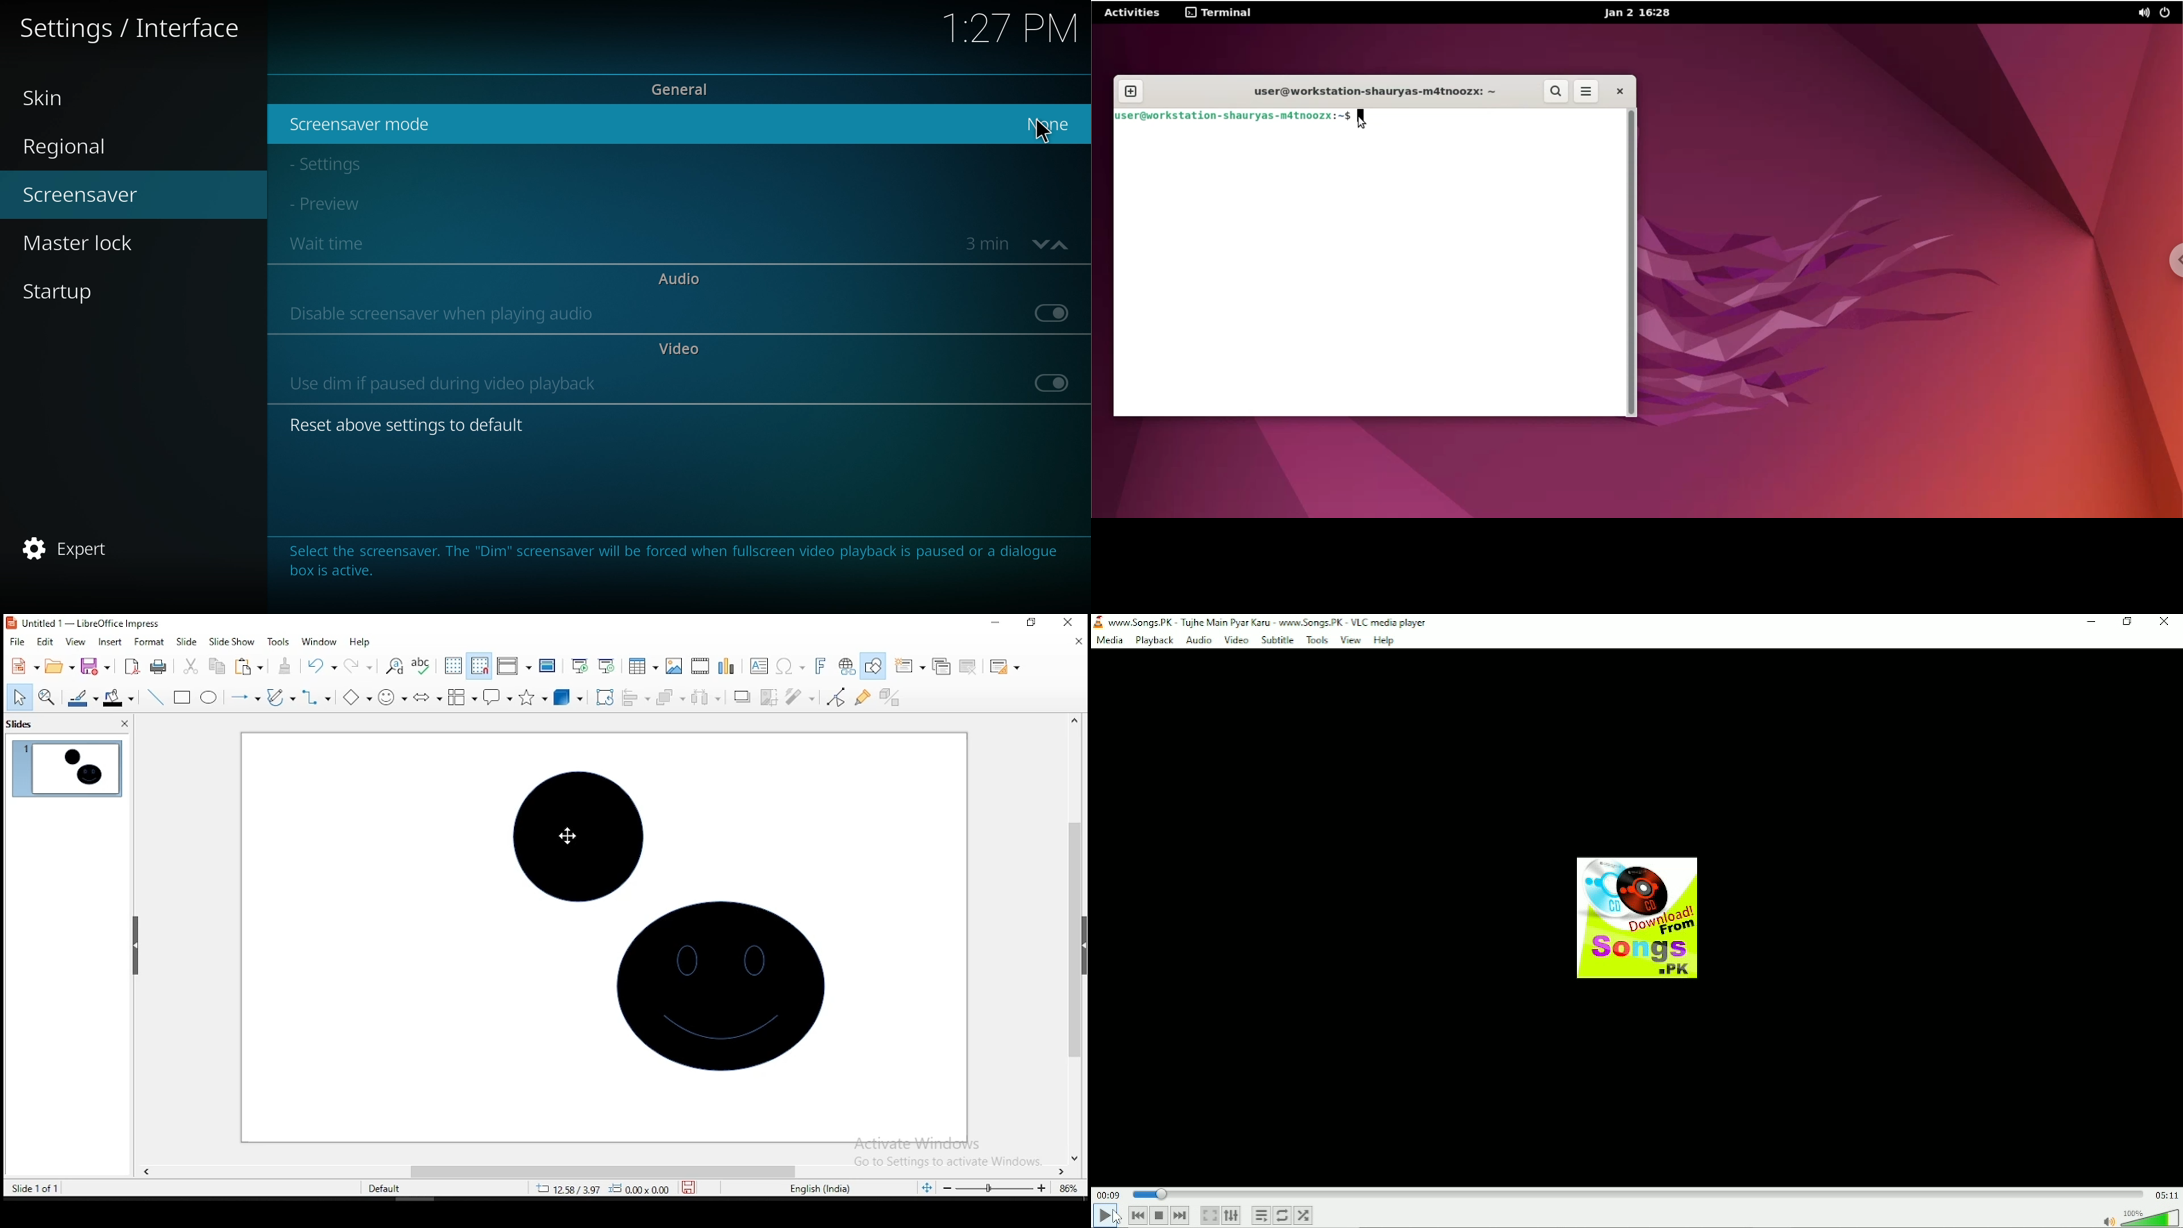 The height and width of the screenshot is (1232, 2184). Describe the element at coordinates (1011, 36) in the screenshot. I see `time` at that location.